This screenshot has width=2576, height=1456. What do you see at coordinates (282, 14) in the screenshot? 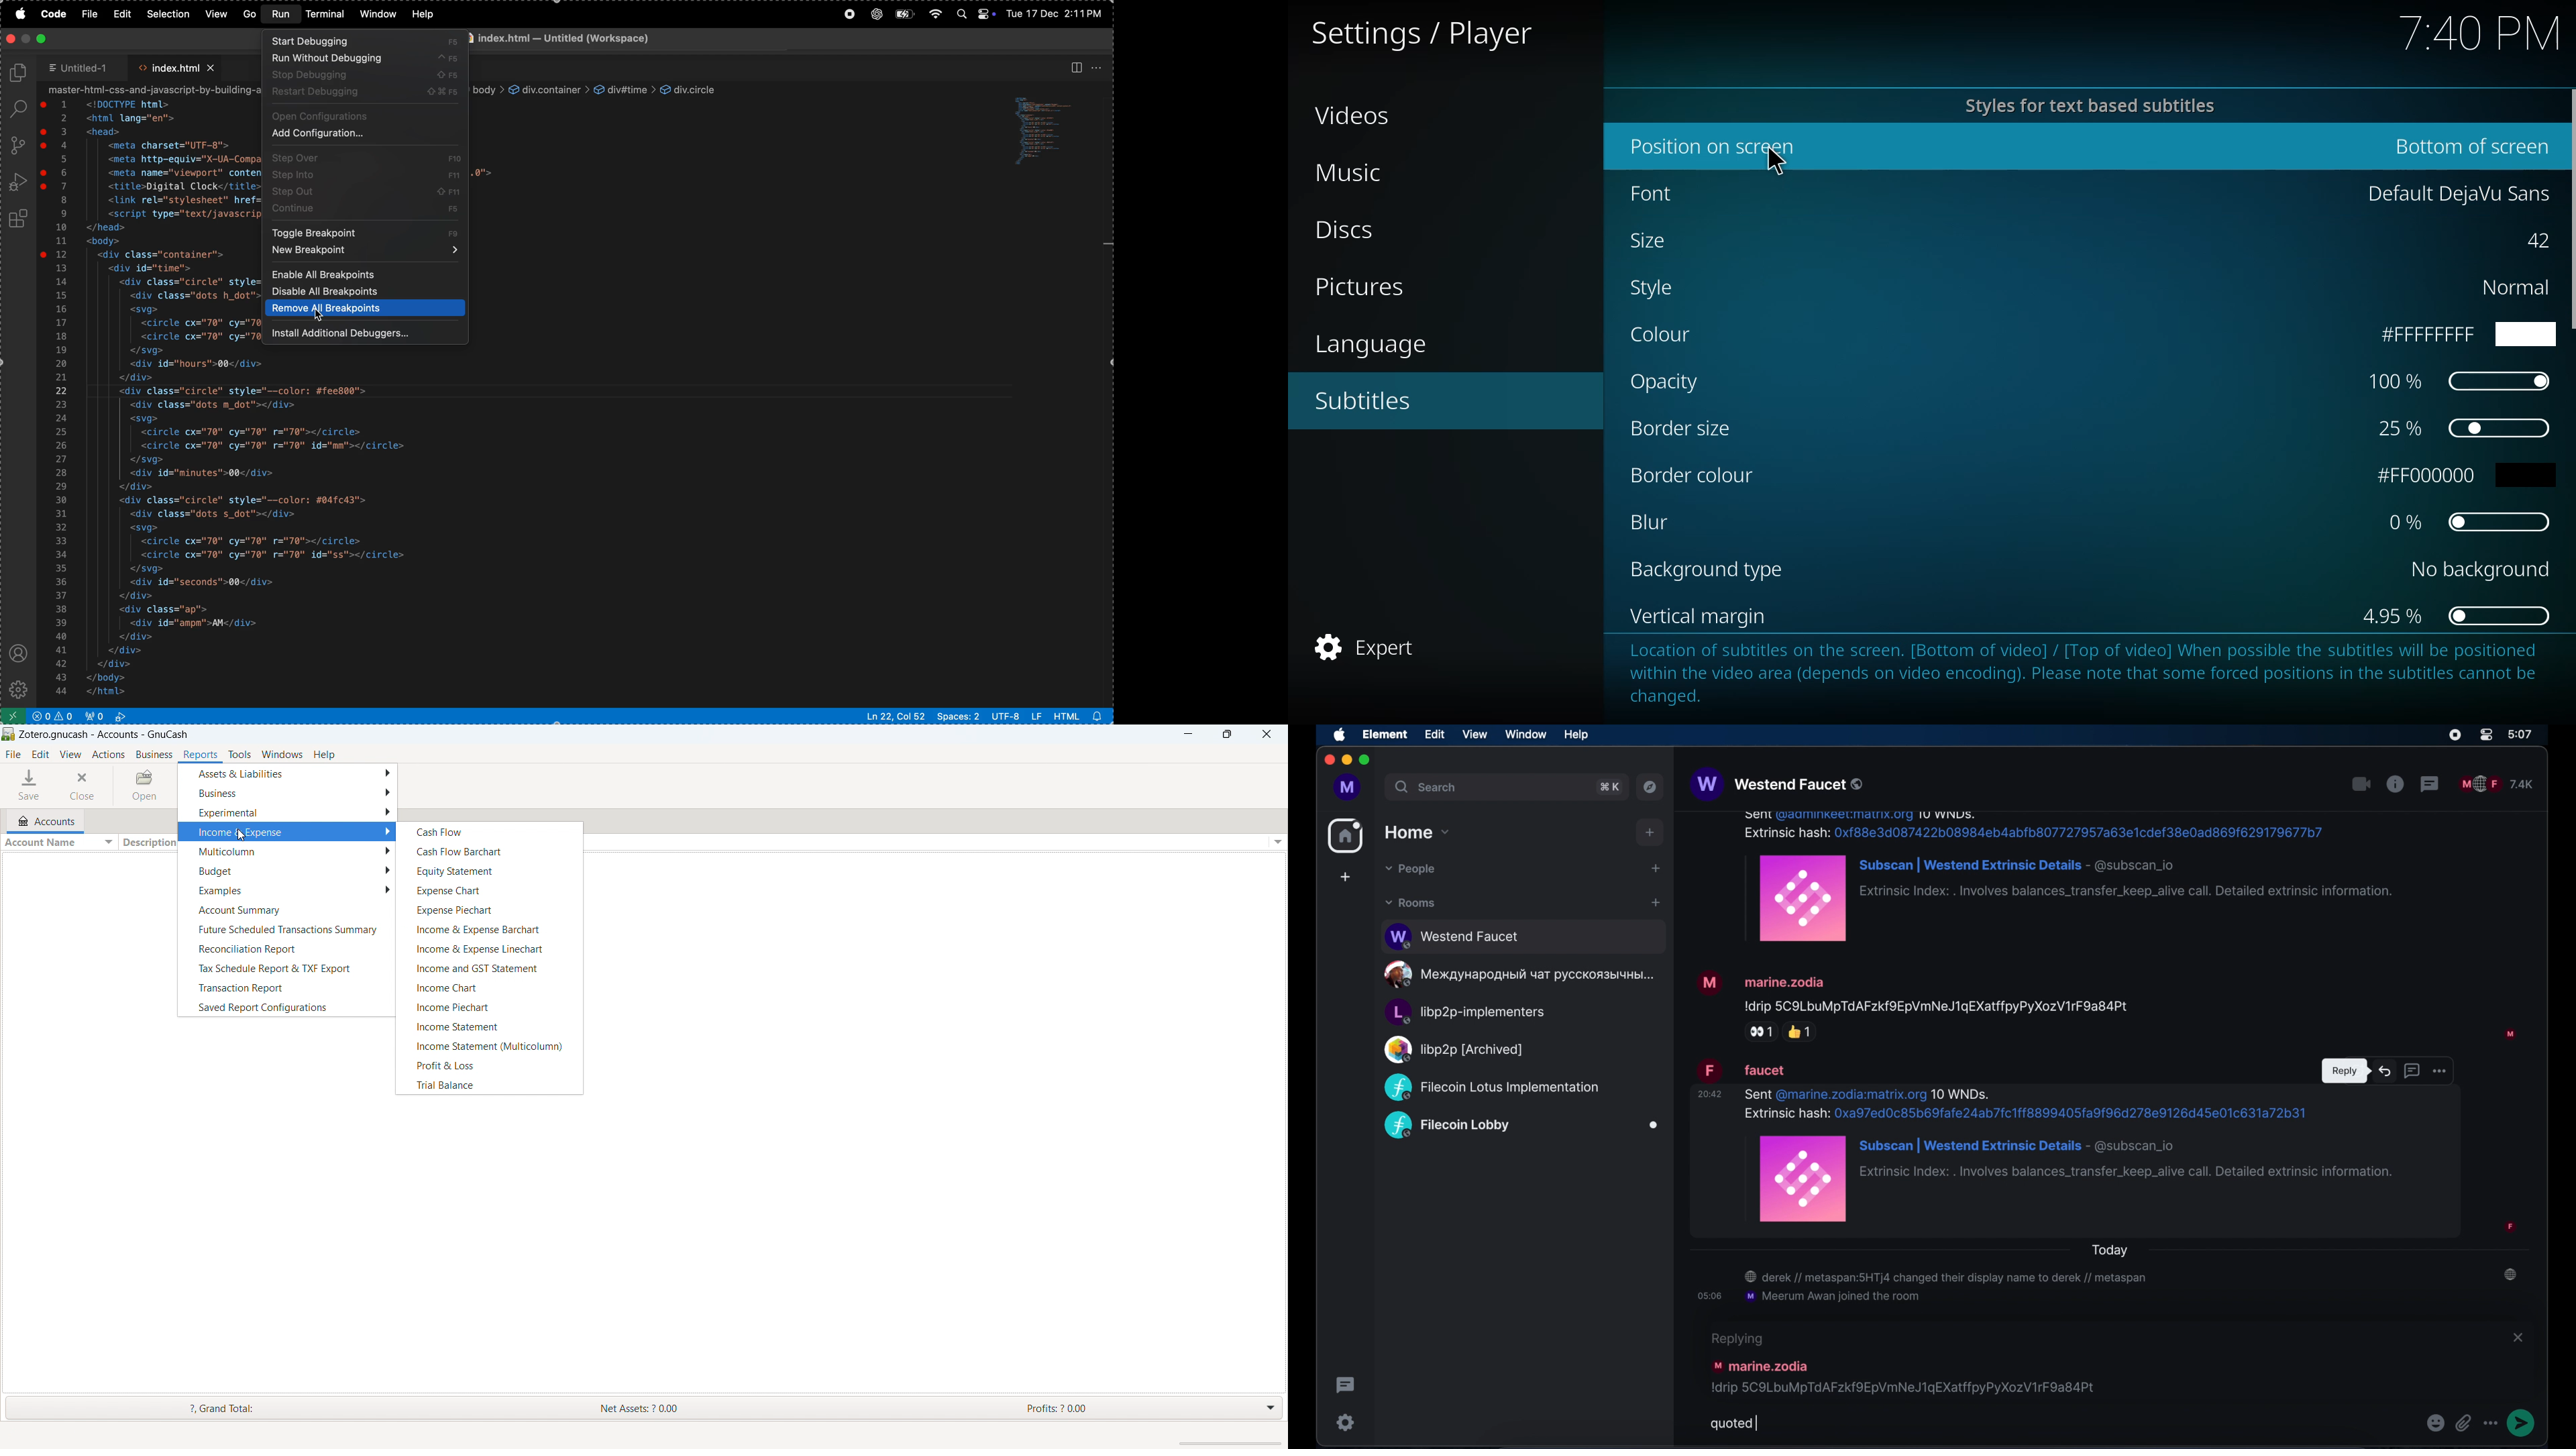
I see `run` at bounding box center [282, 14].